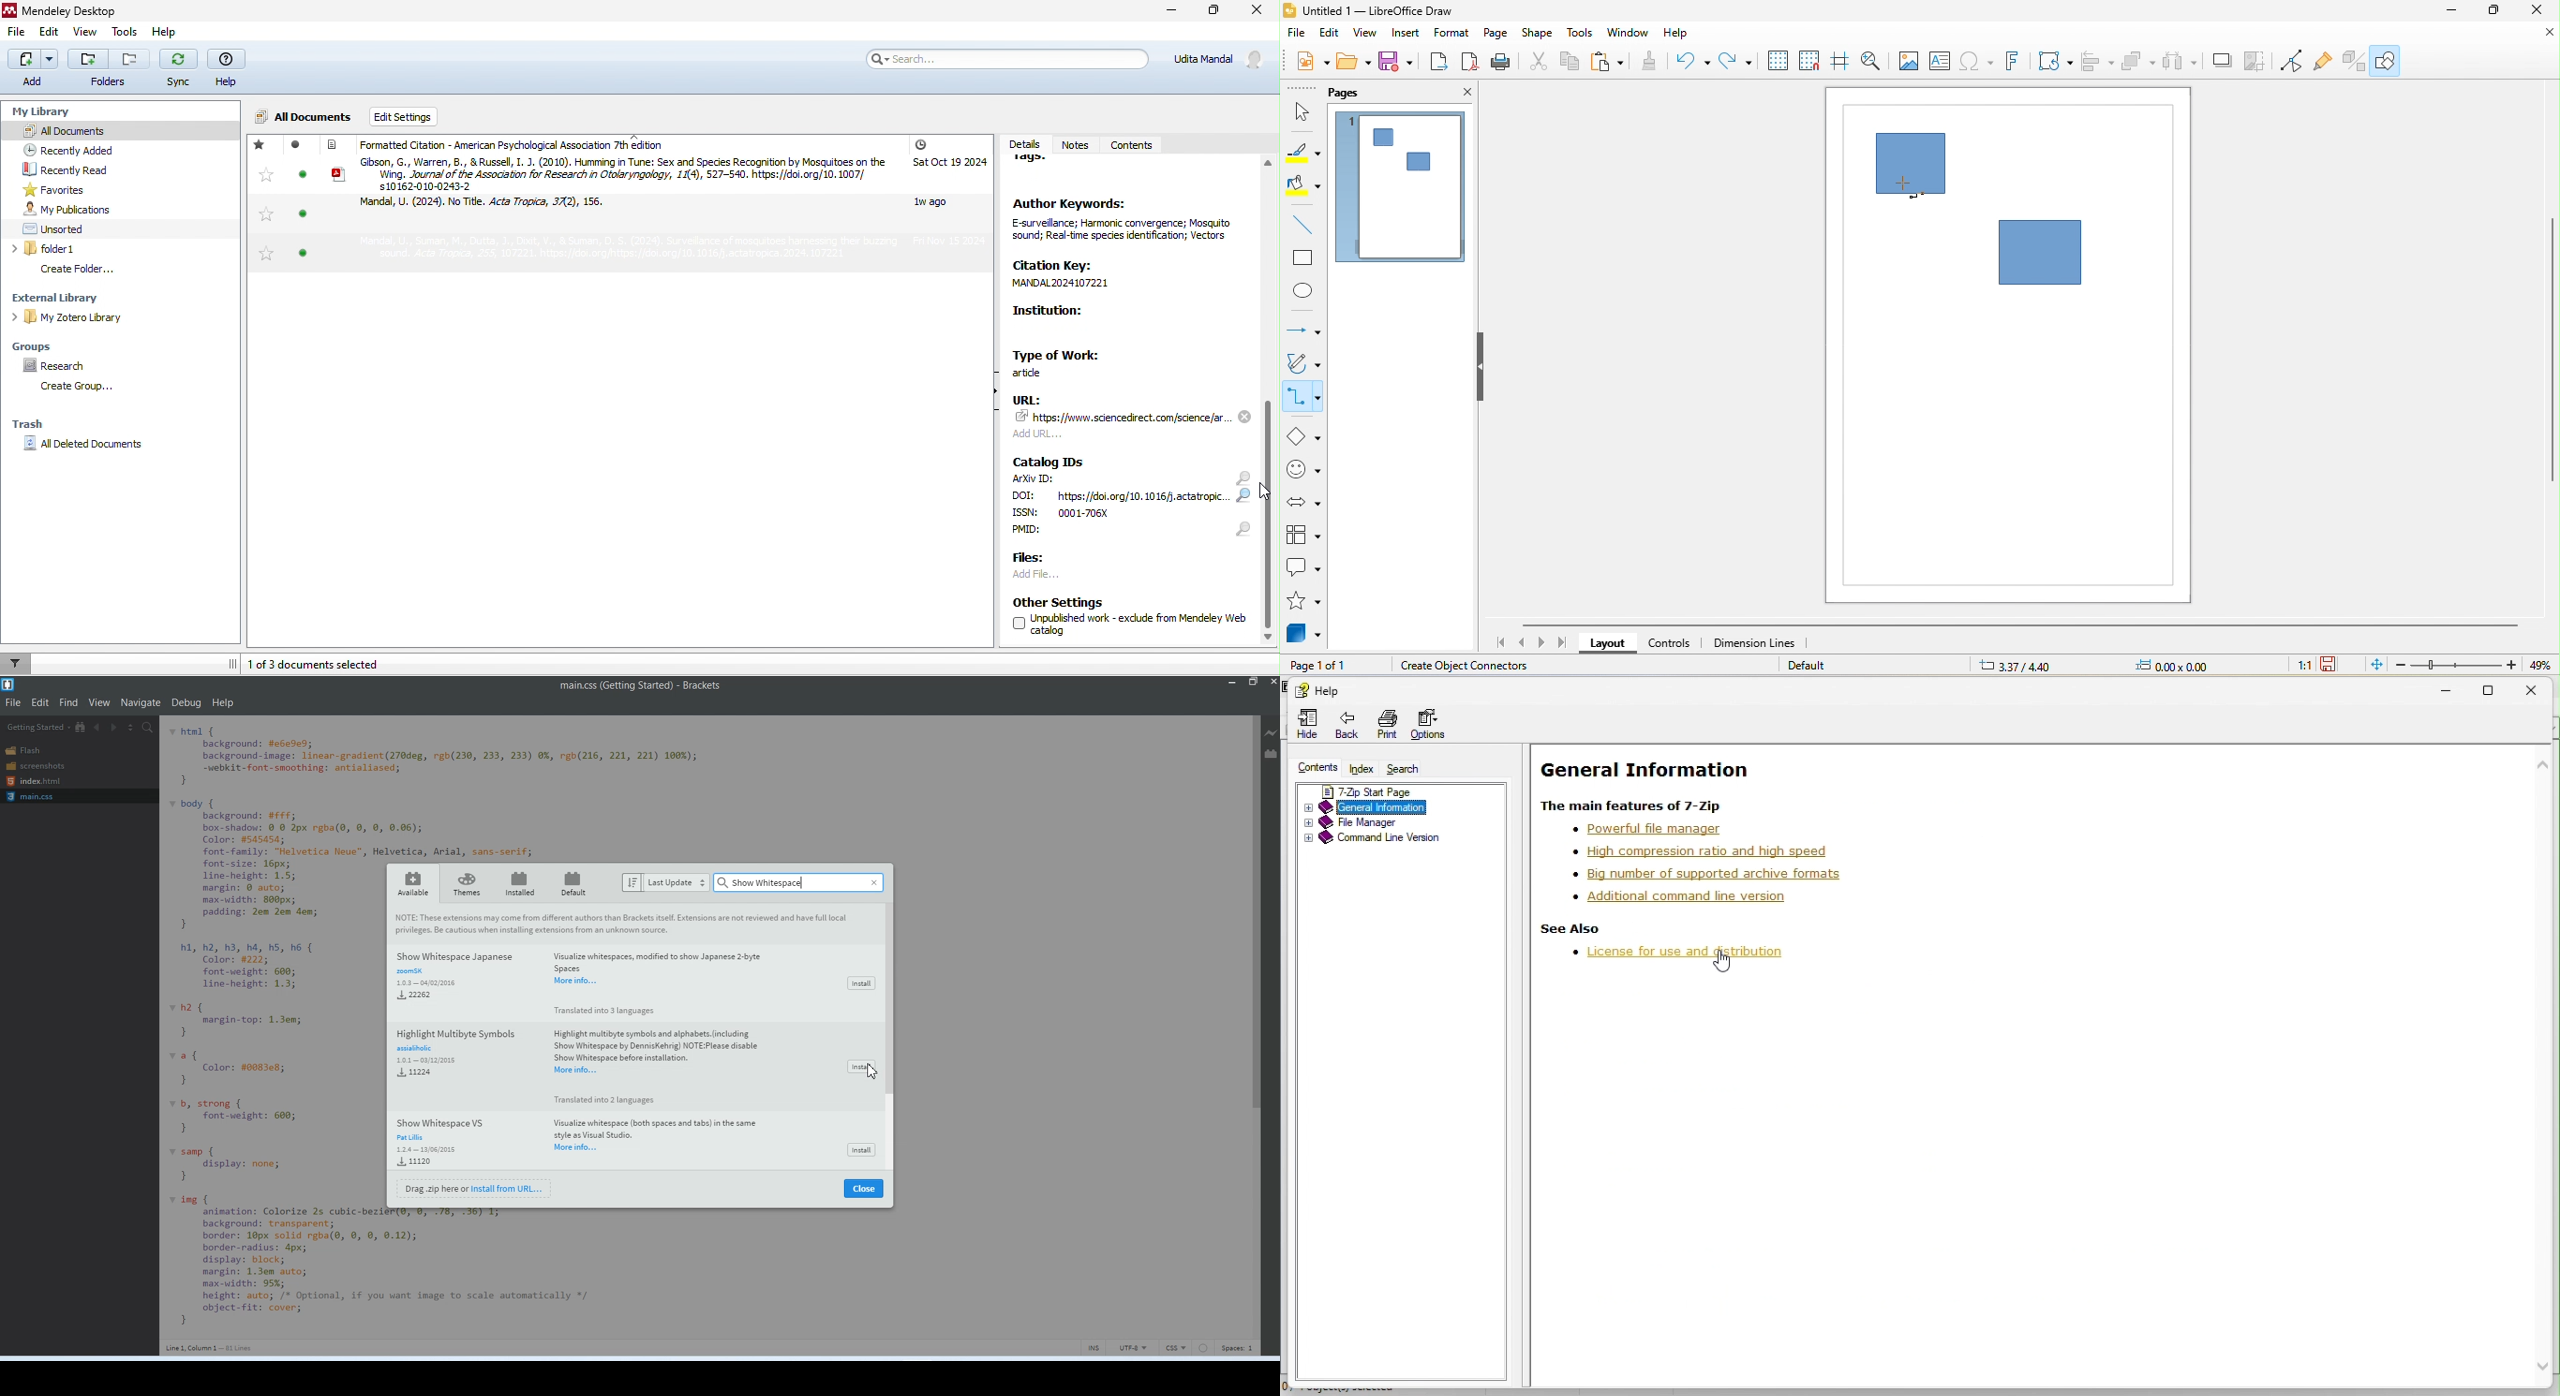 This screenshot has width=2576, height=1400. I want to click on Maximize, so click(1253, 683).